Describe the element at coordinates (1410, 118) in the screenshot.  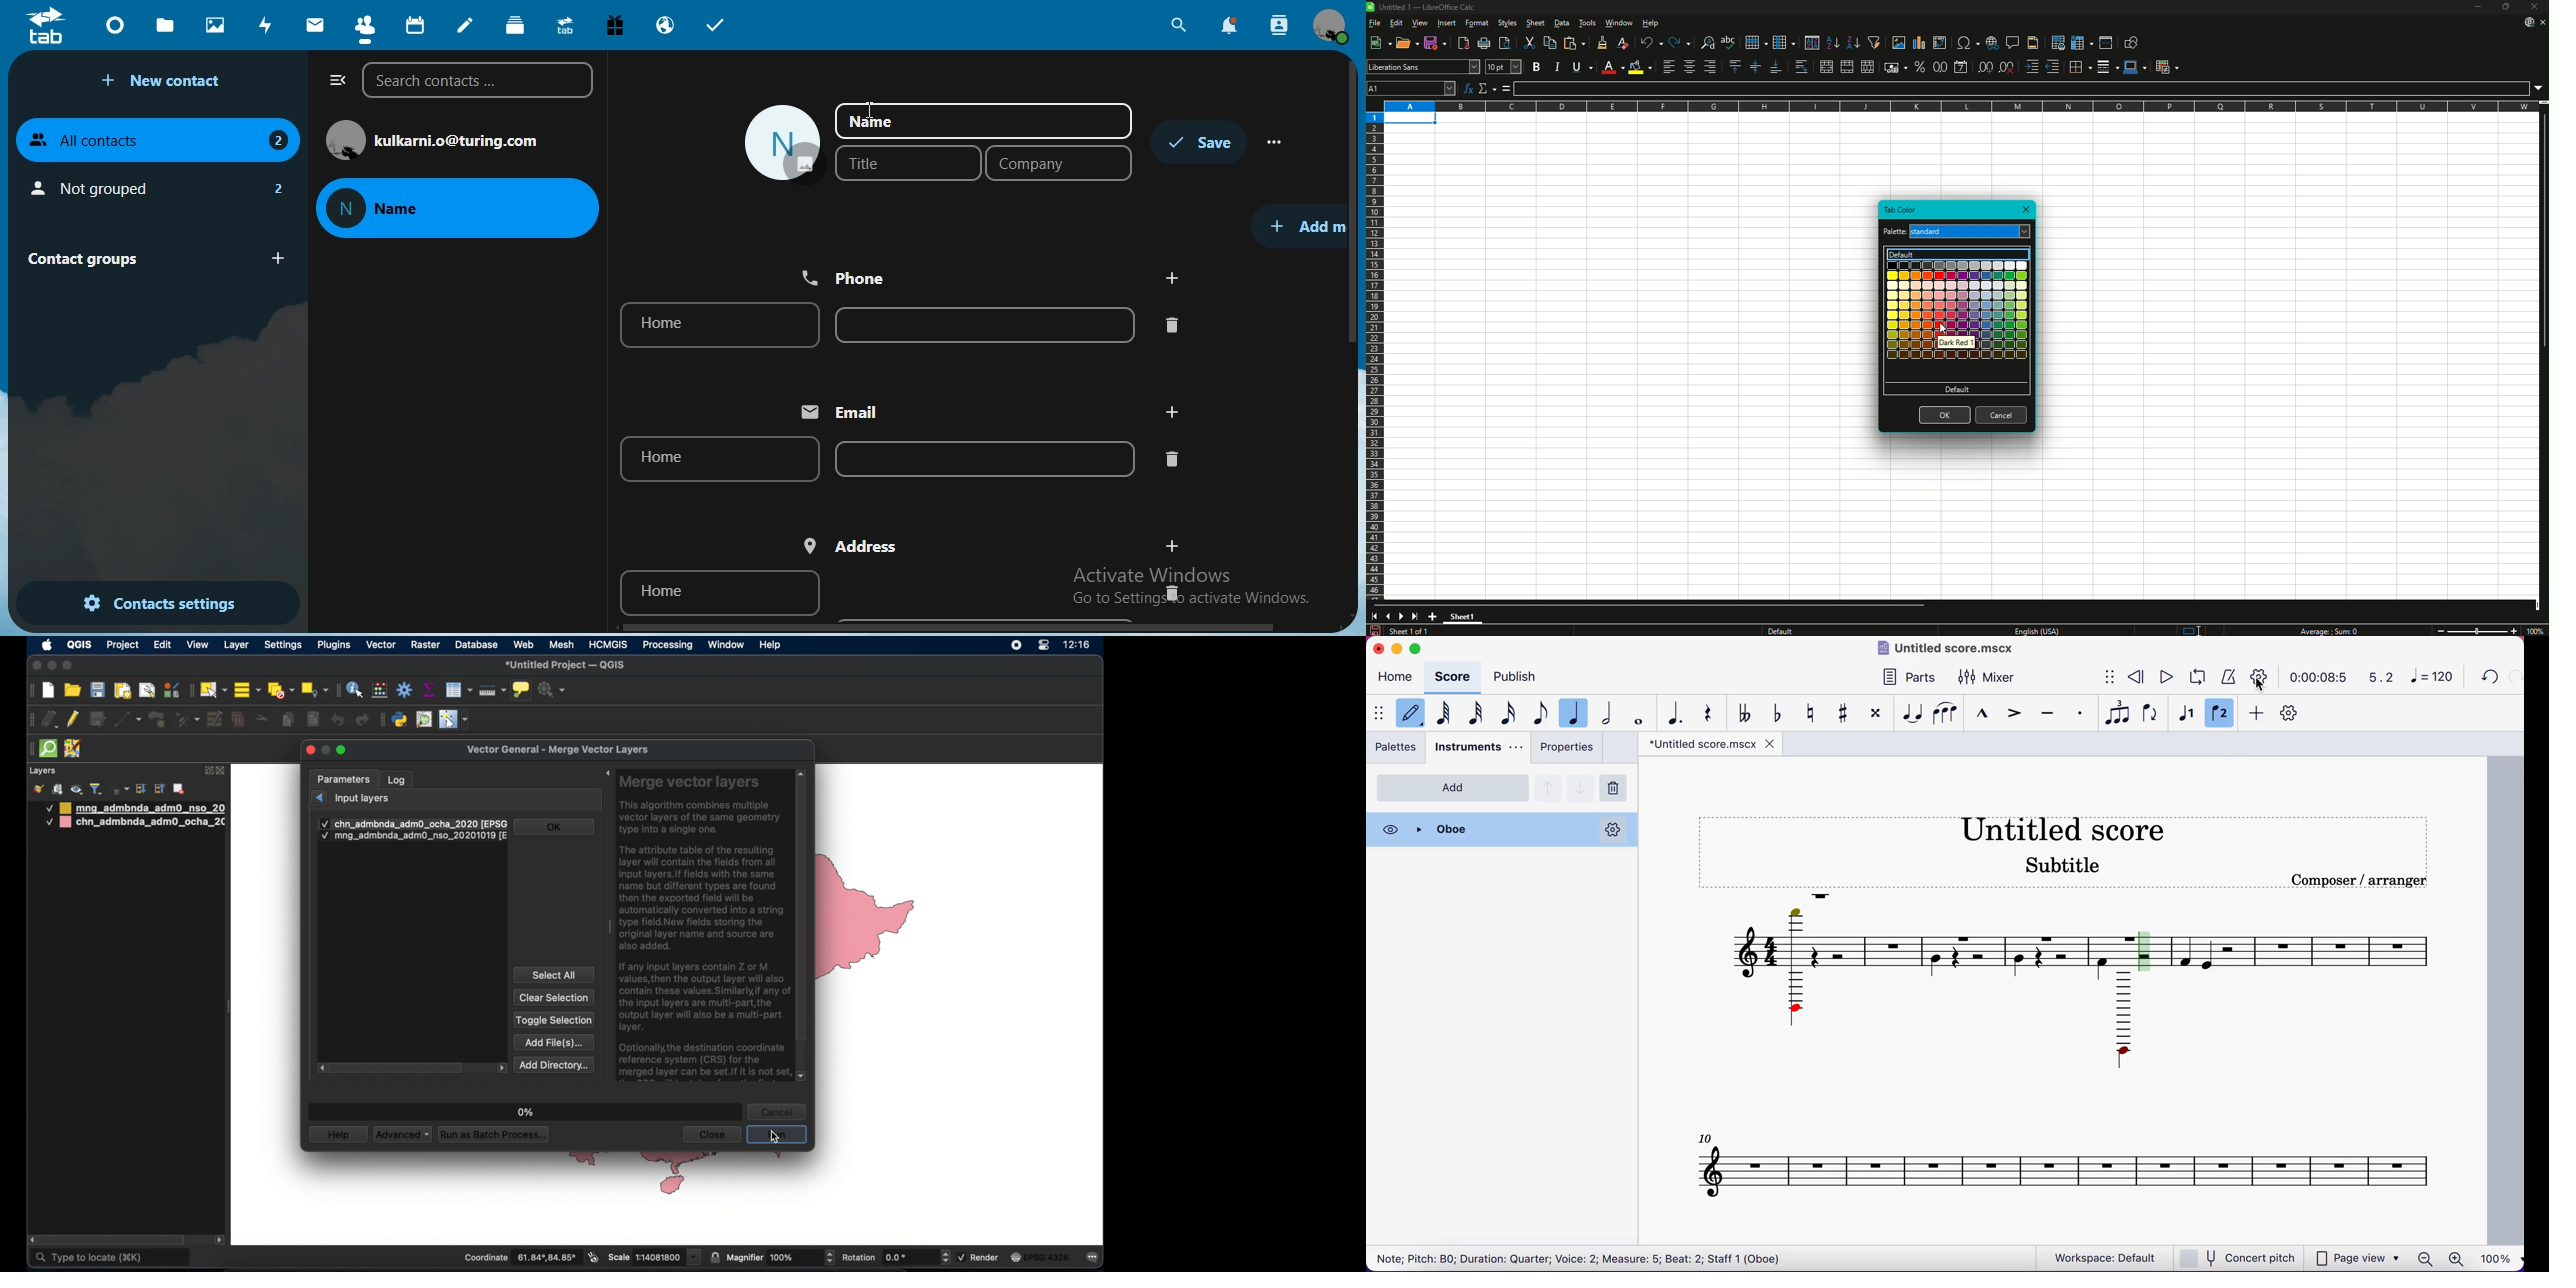
I see `Selected cell` at that location.